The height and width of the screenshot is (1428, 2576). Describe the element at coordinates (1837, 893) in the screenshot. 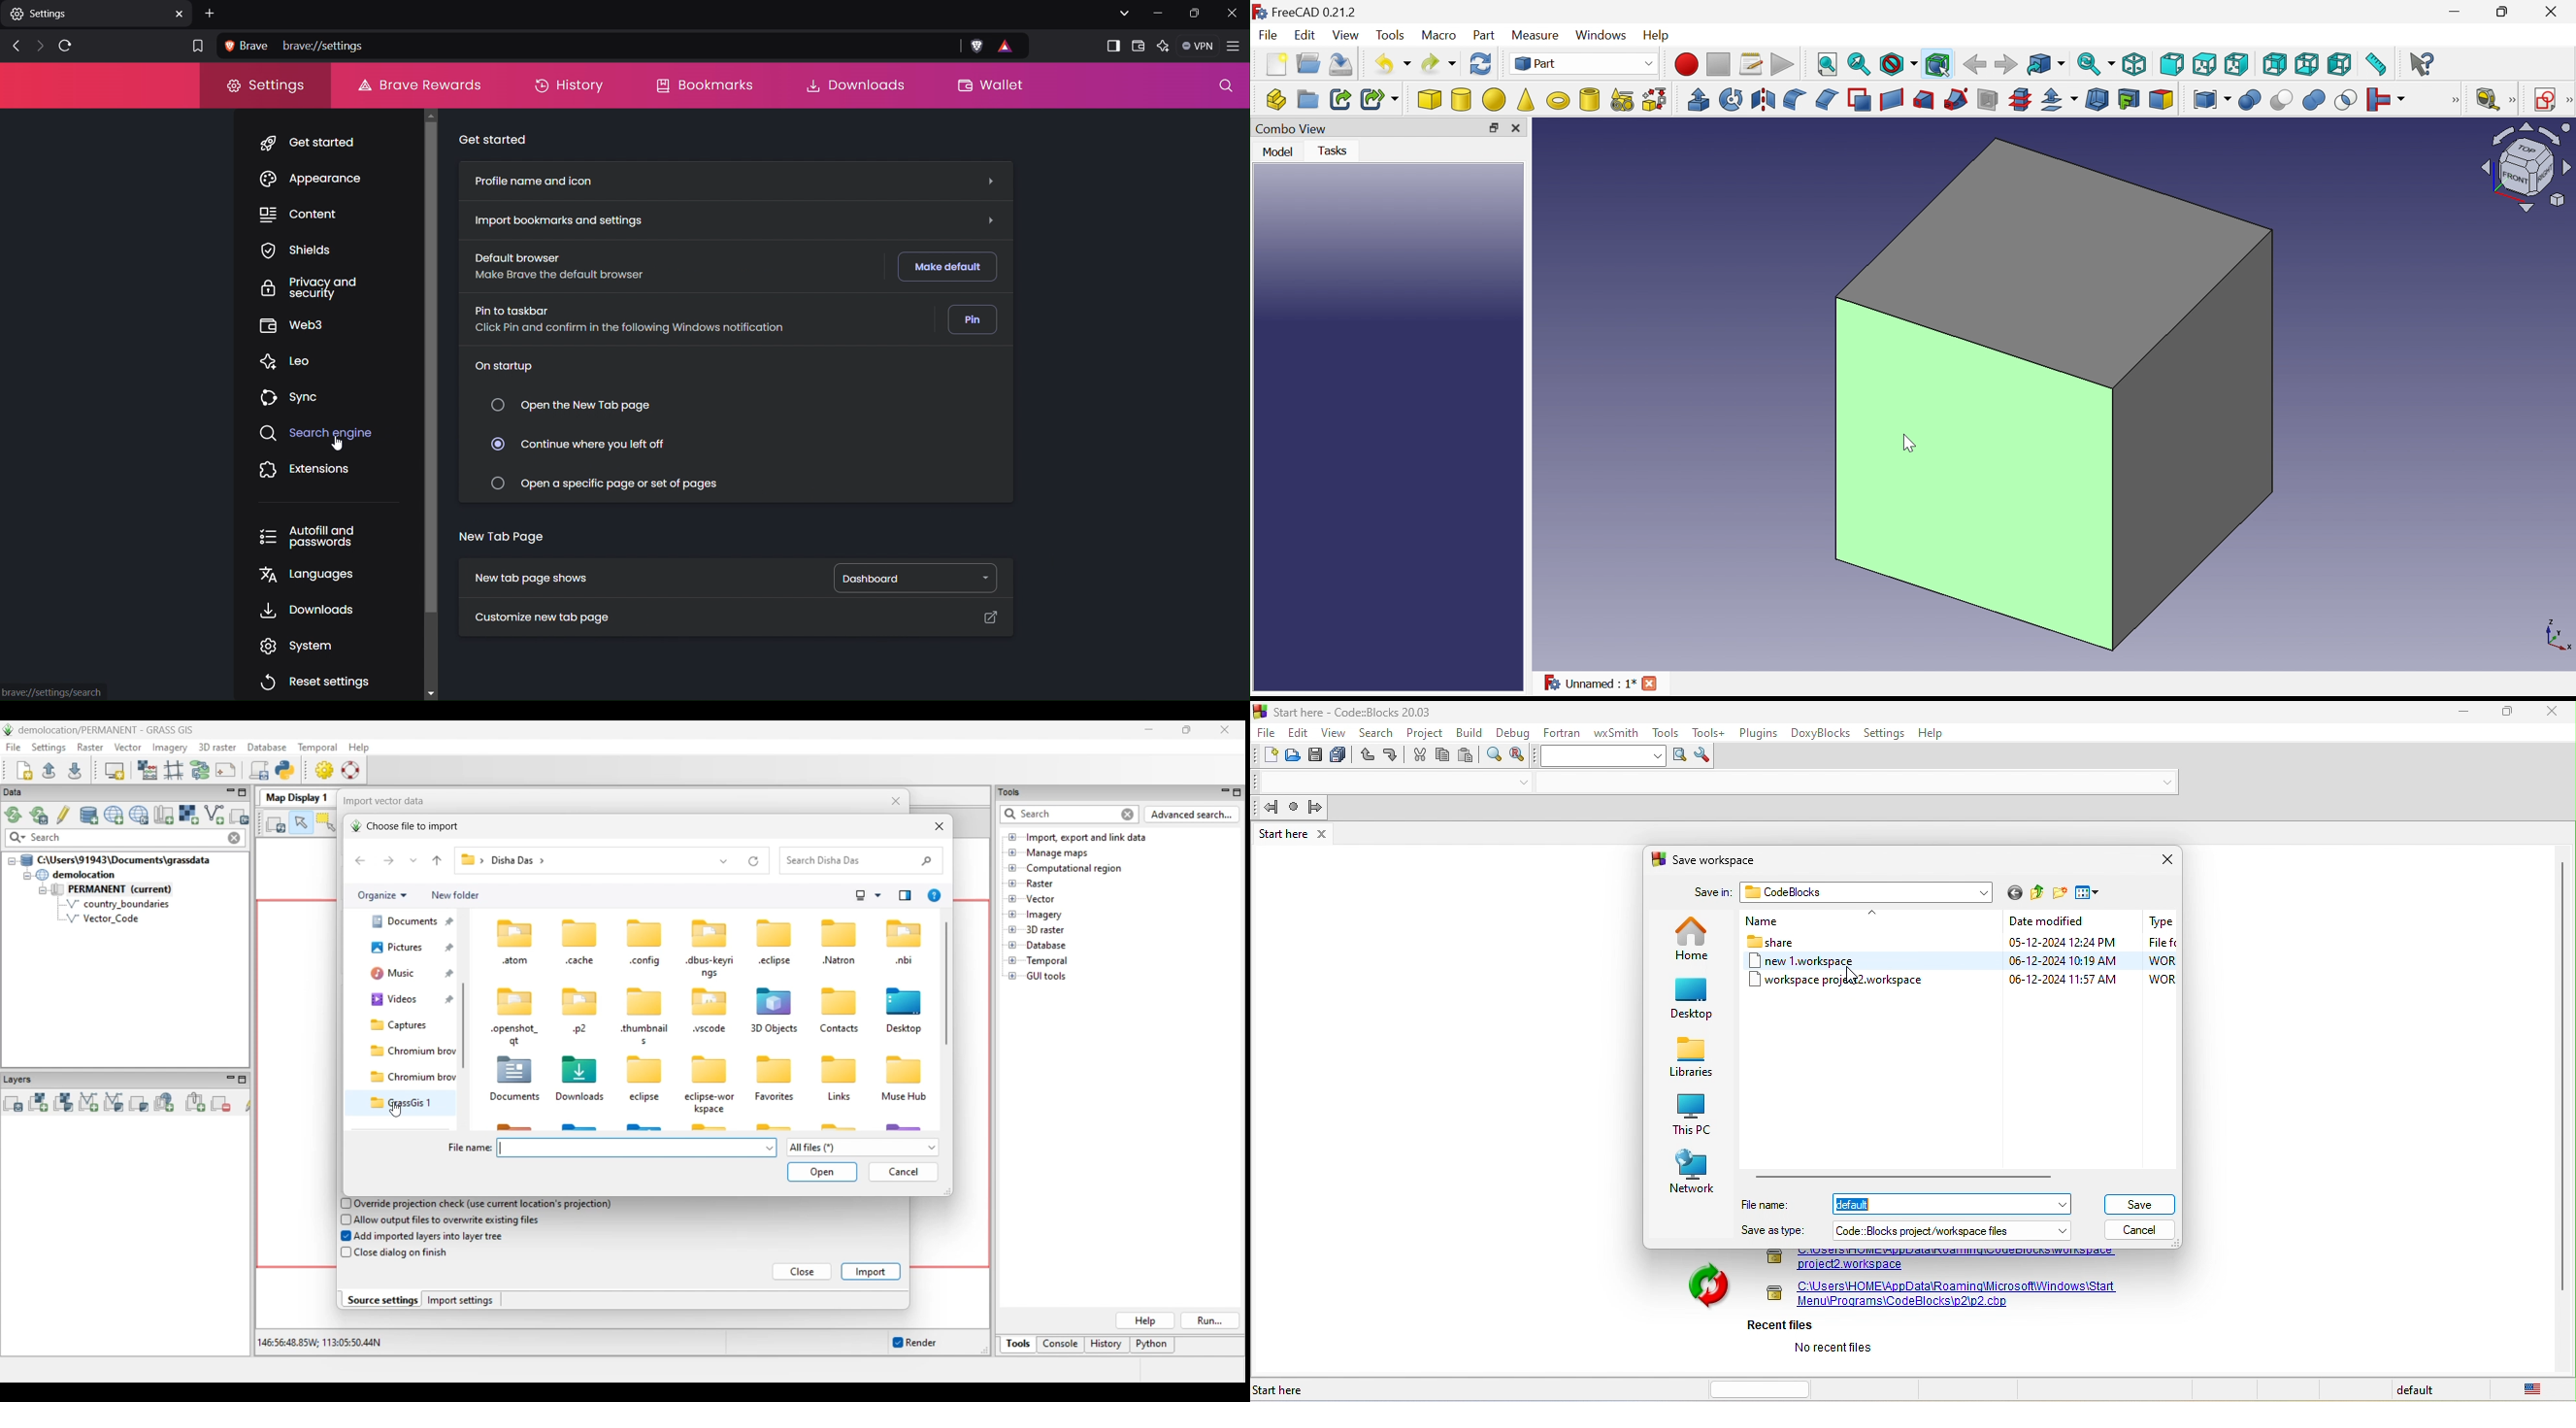

I see `save in codeblocks` at that location.